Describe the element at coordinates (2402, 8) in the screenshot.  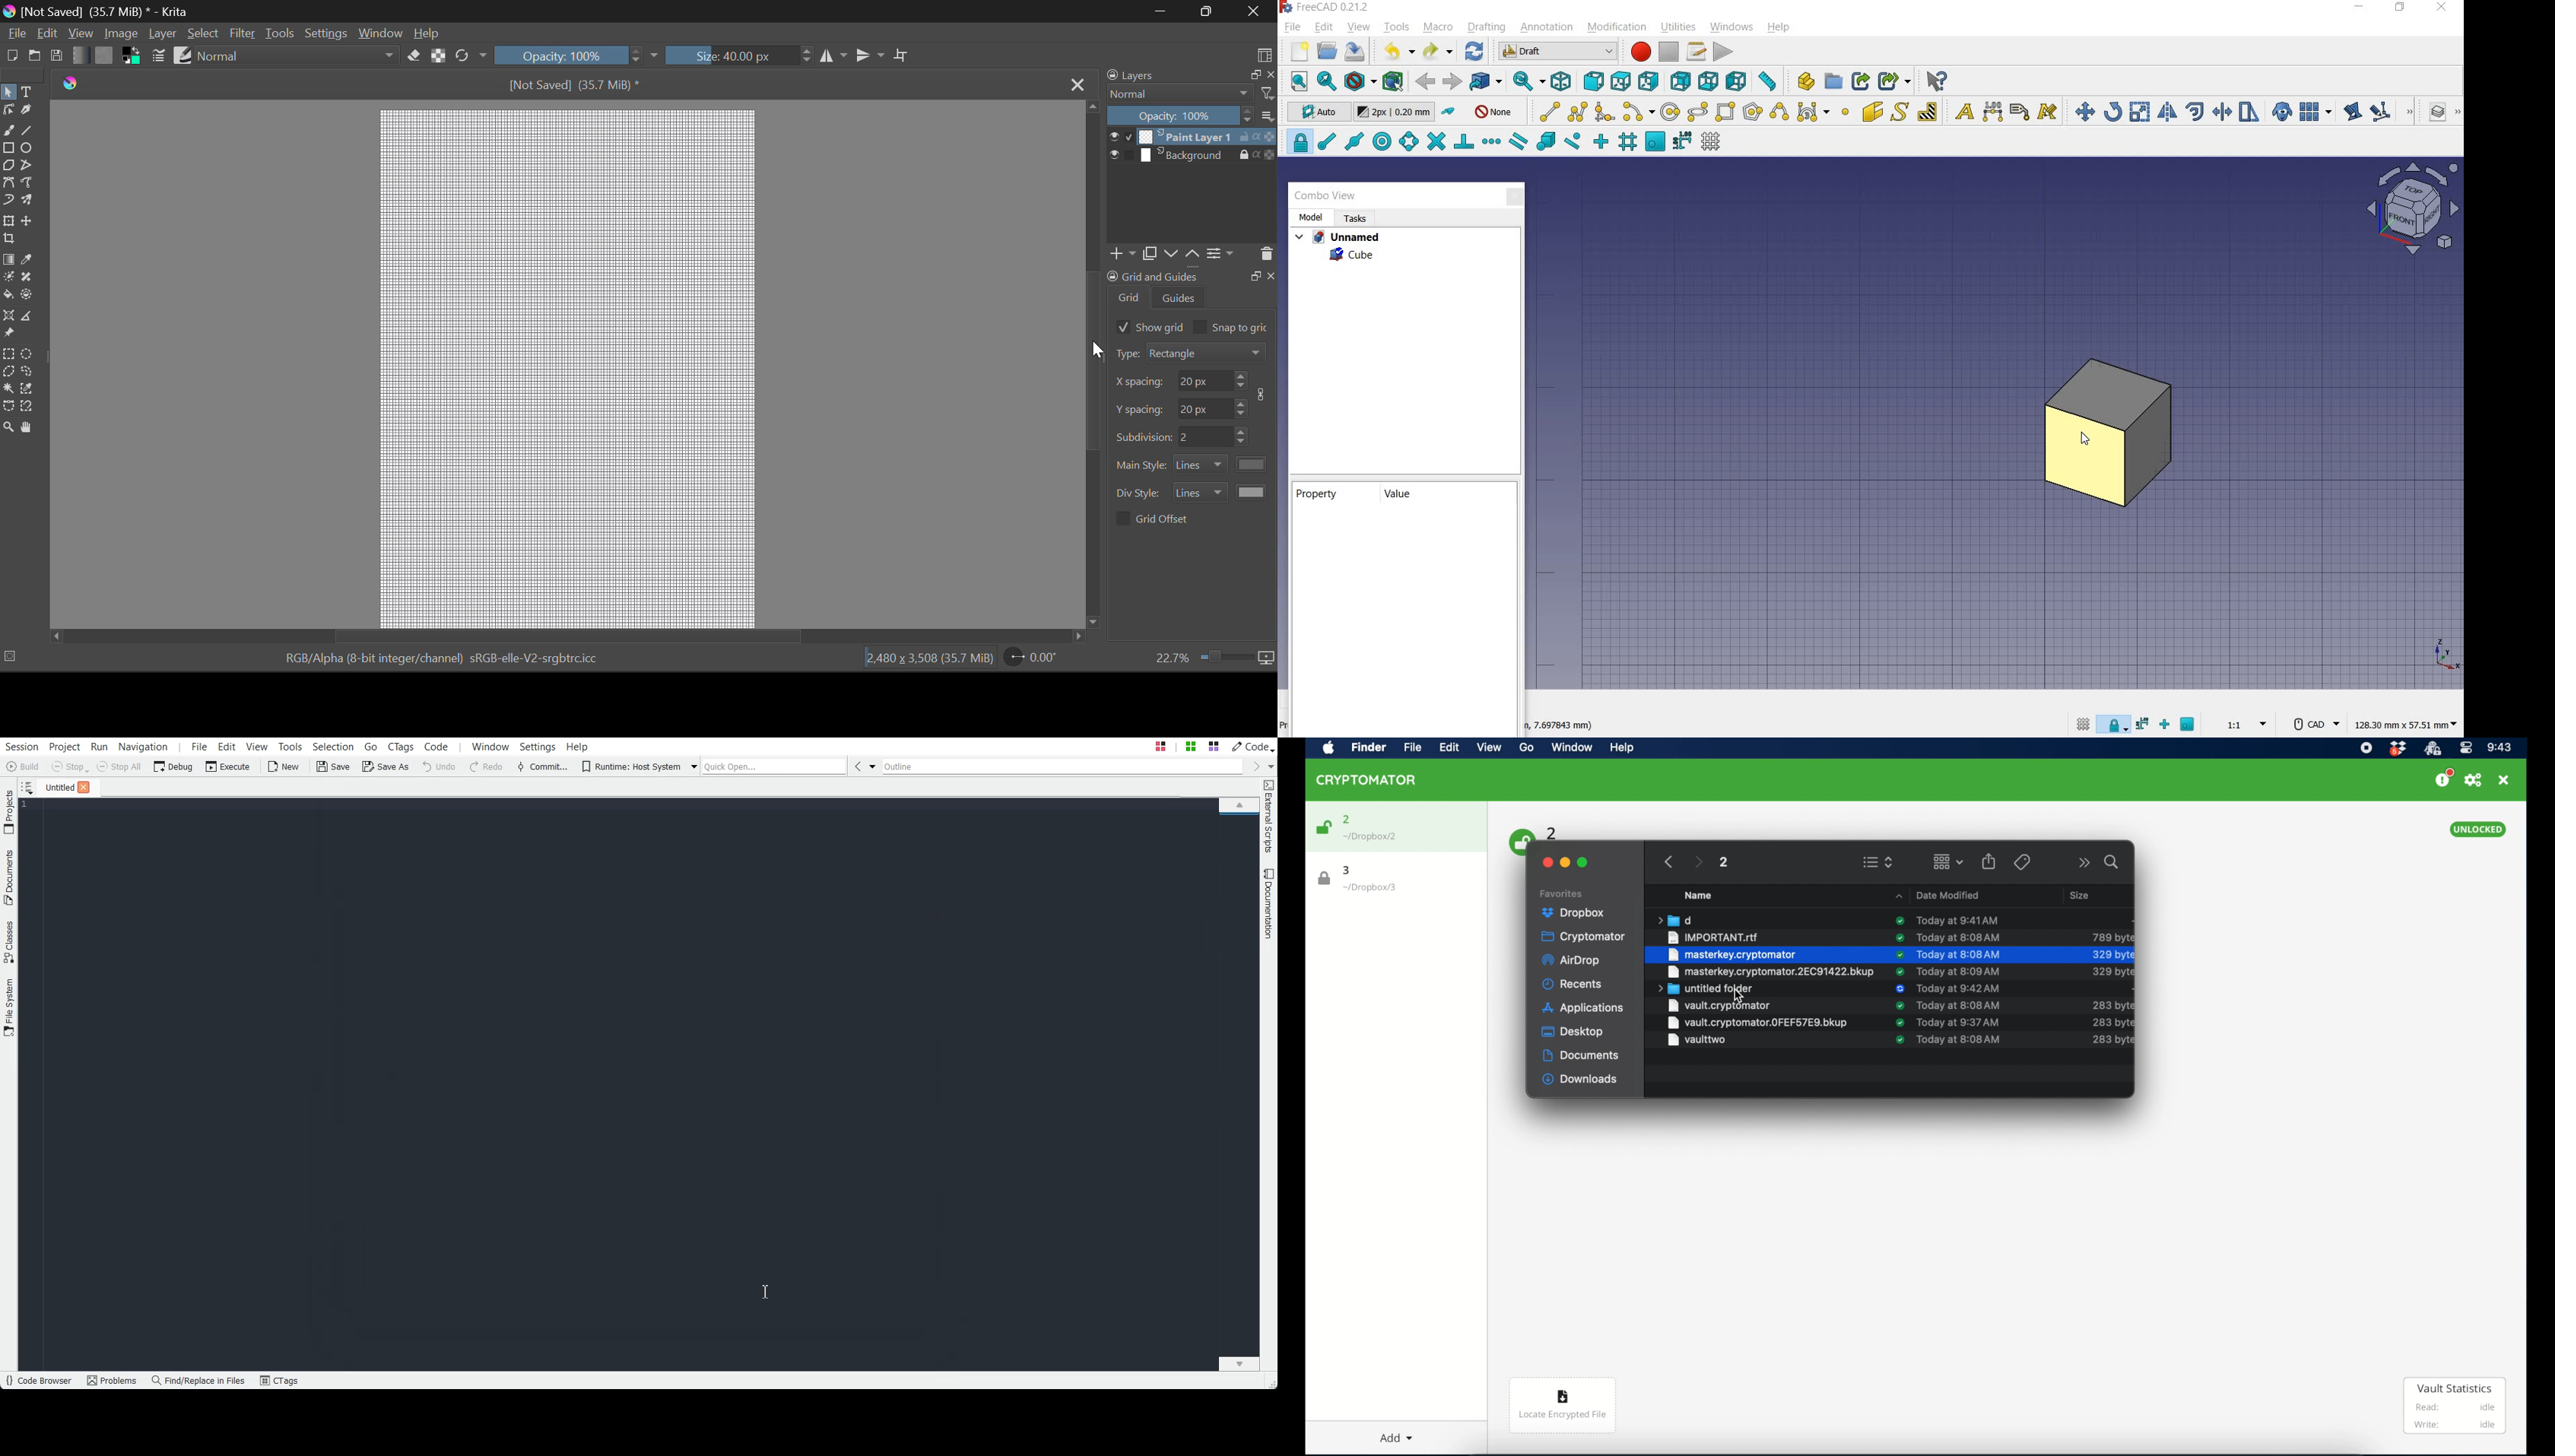
I see `restore down` at that location.